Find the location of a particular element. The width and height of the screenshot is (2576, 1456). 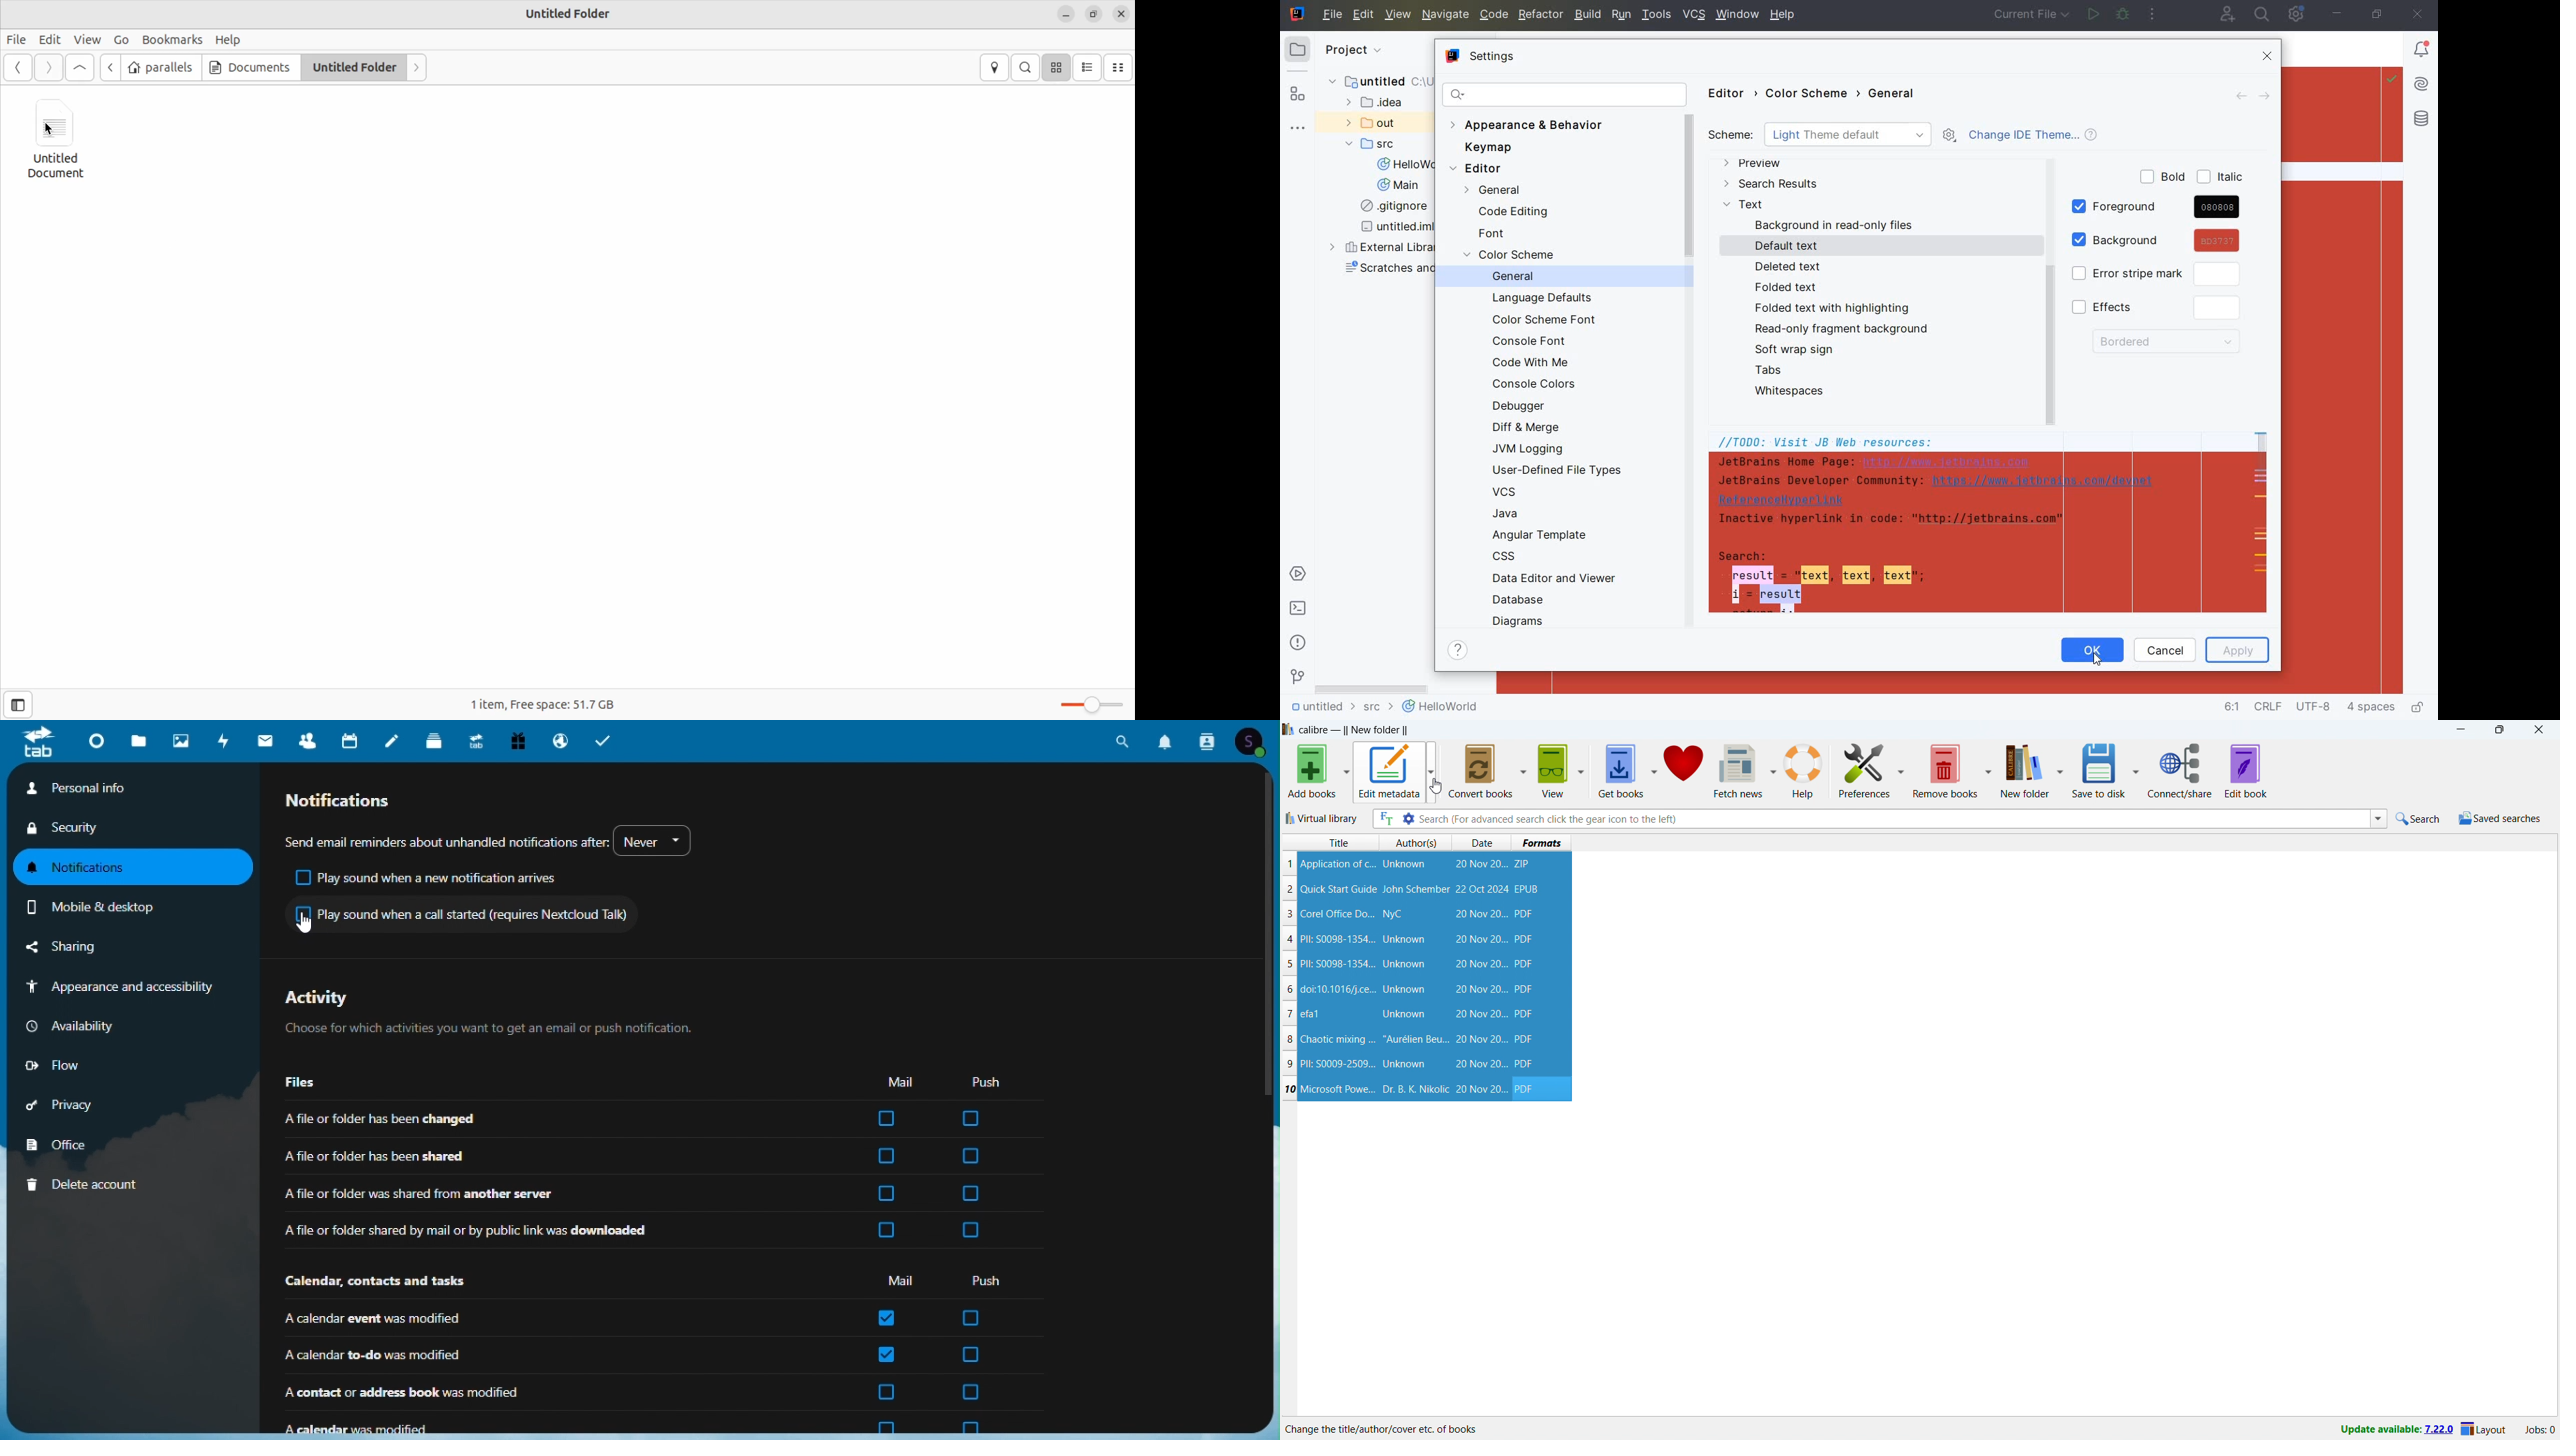

check box is located at coordinates (887, 1317).